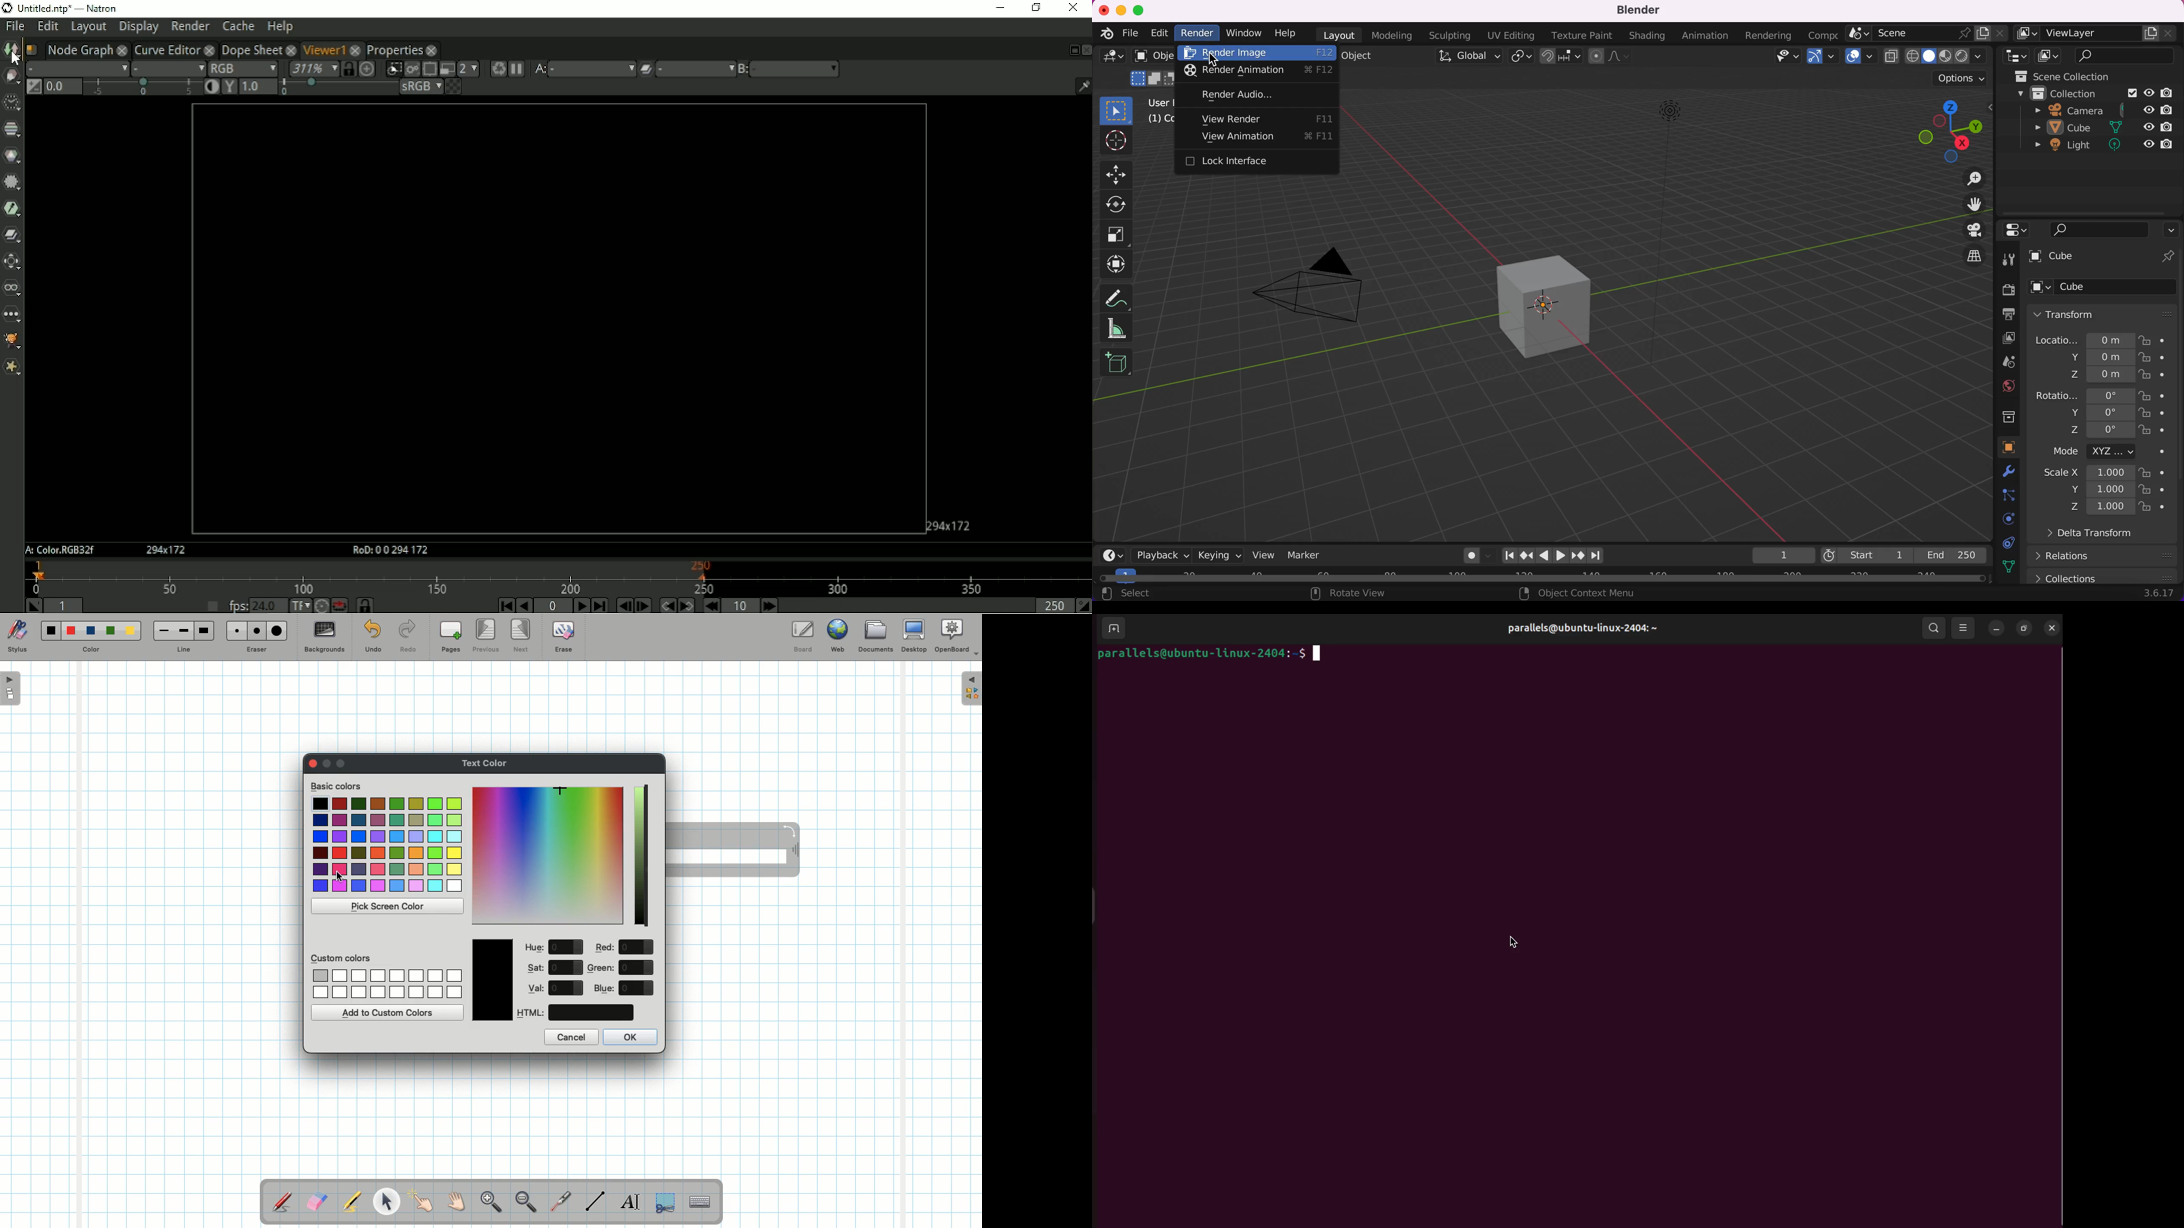 This screenshot has height=1232, width=2184. I want to click on lock, so click(2155, 412).